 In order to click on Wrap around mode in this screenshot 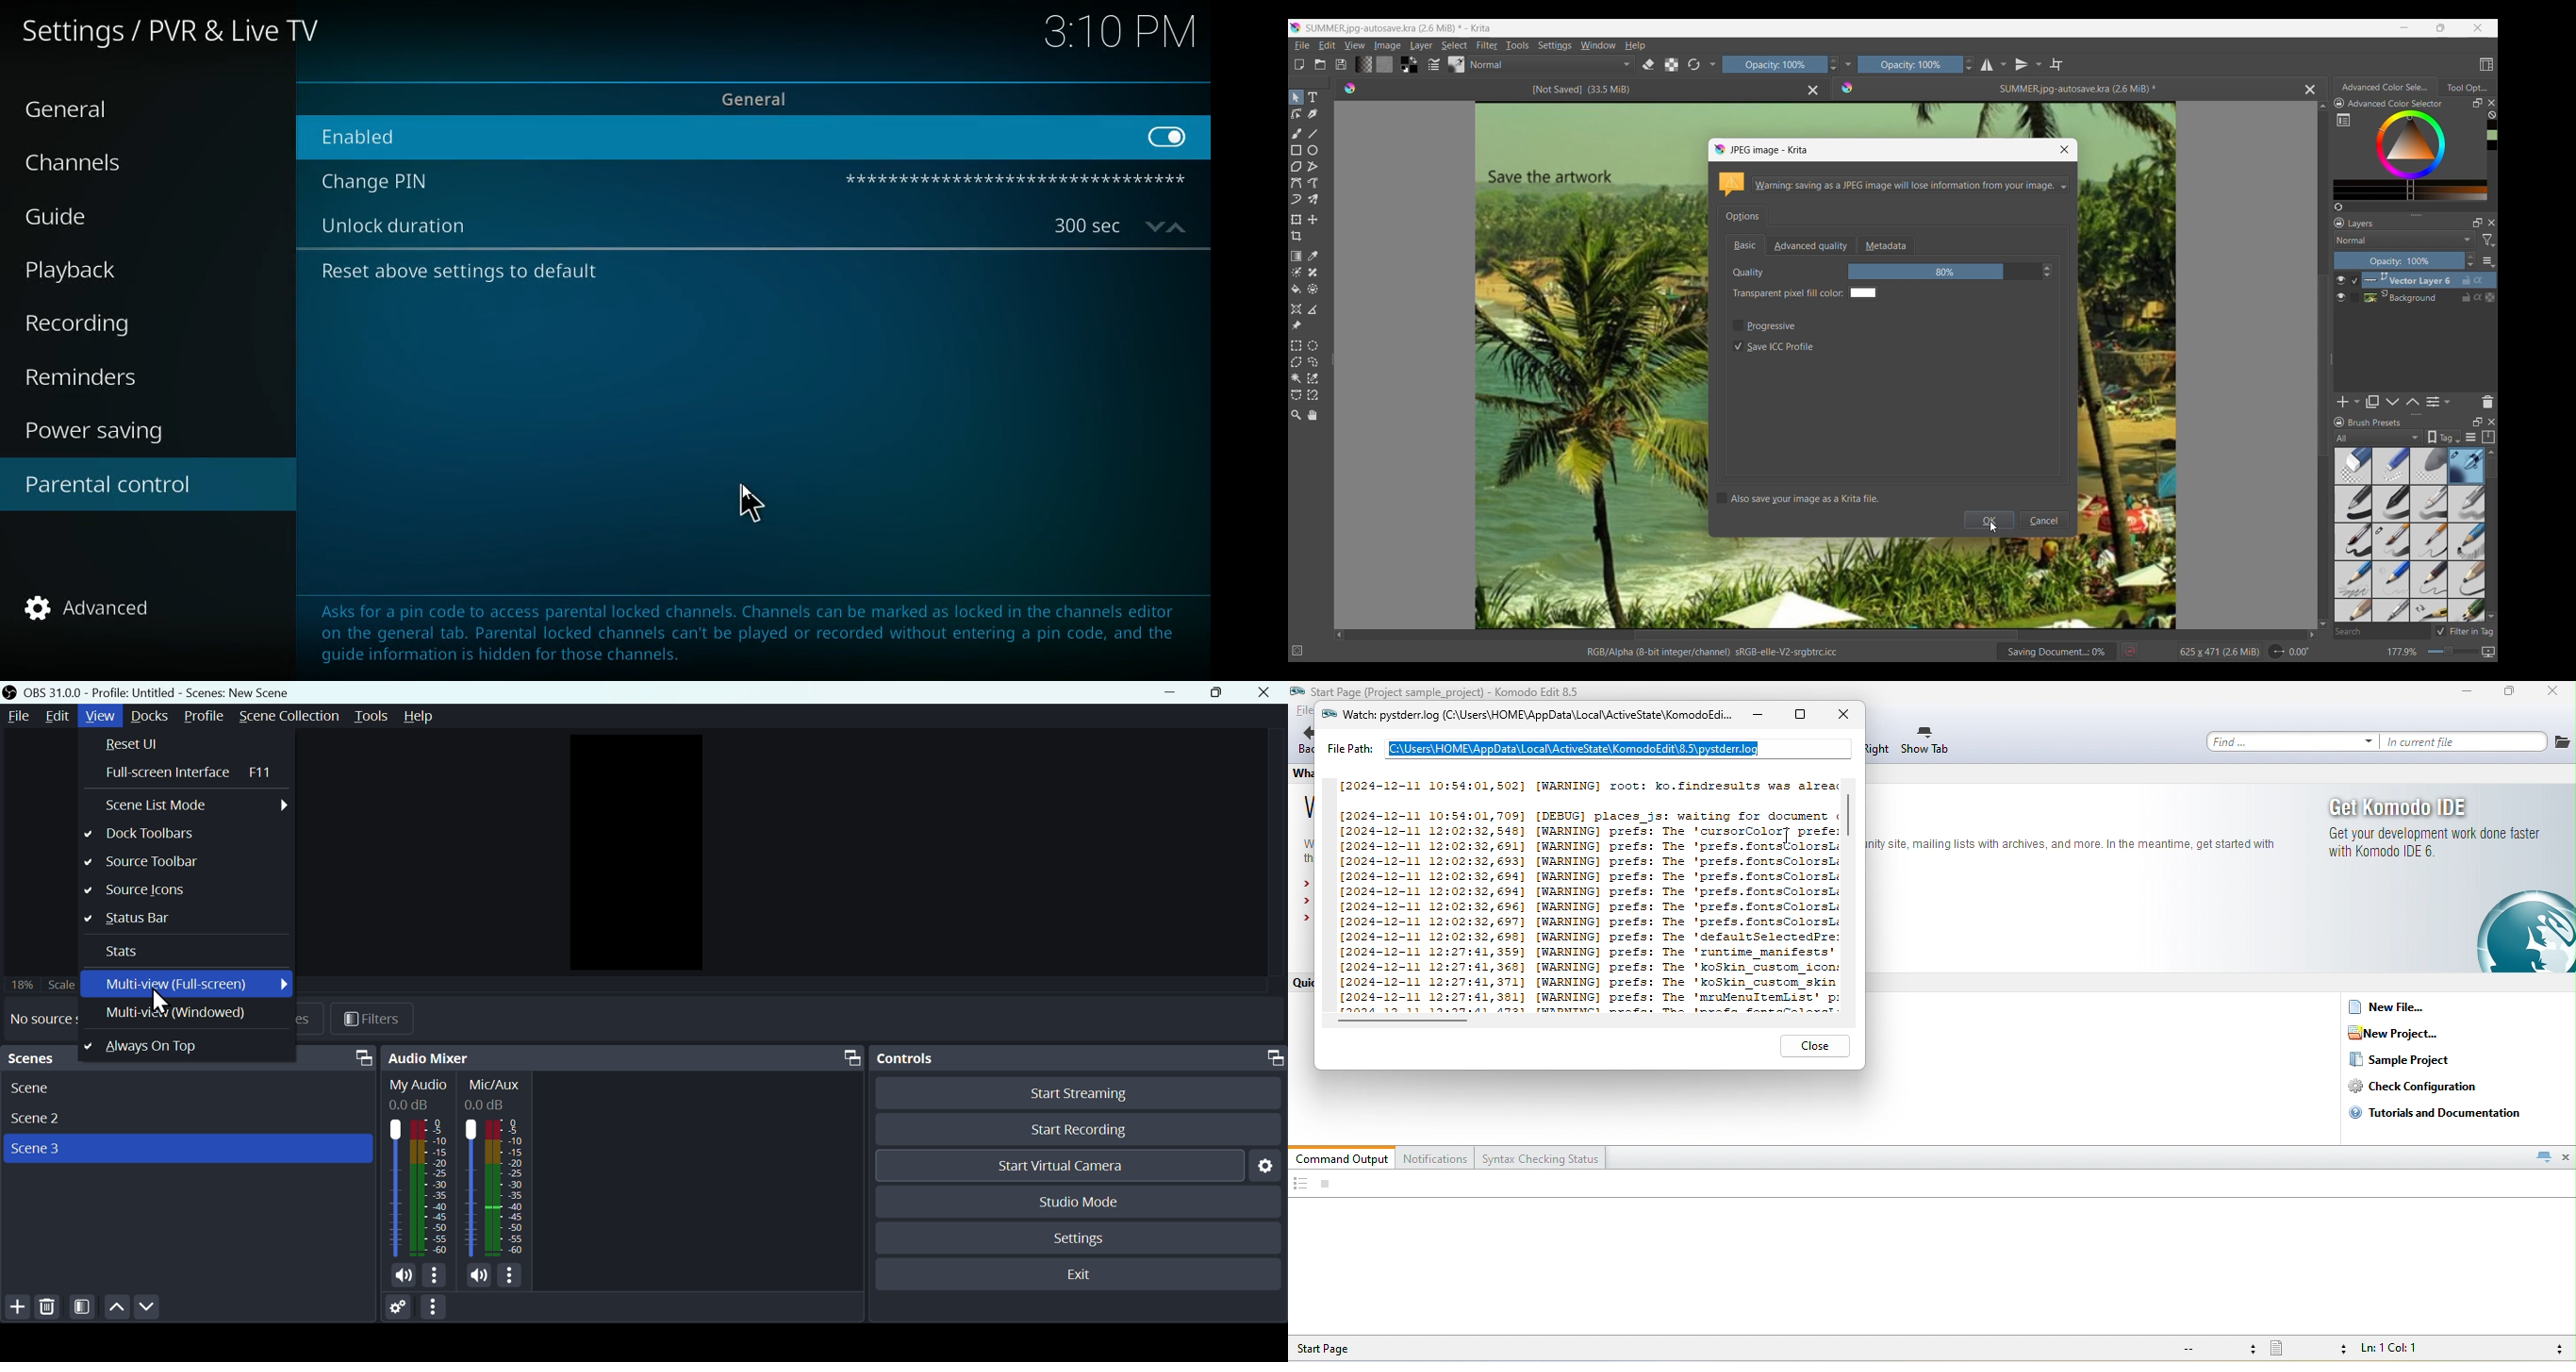, I will do `click(2057, 64)`.